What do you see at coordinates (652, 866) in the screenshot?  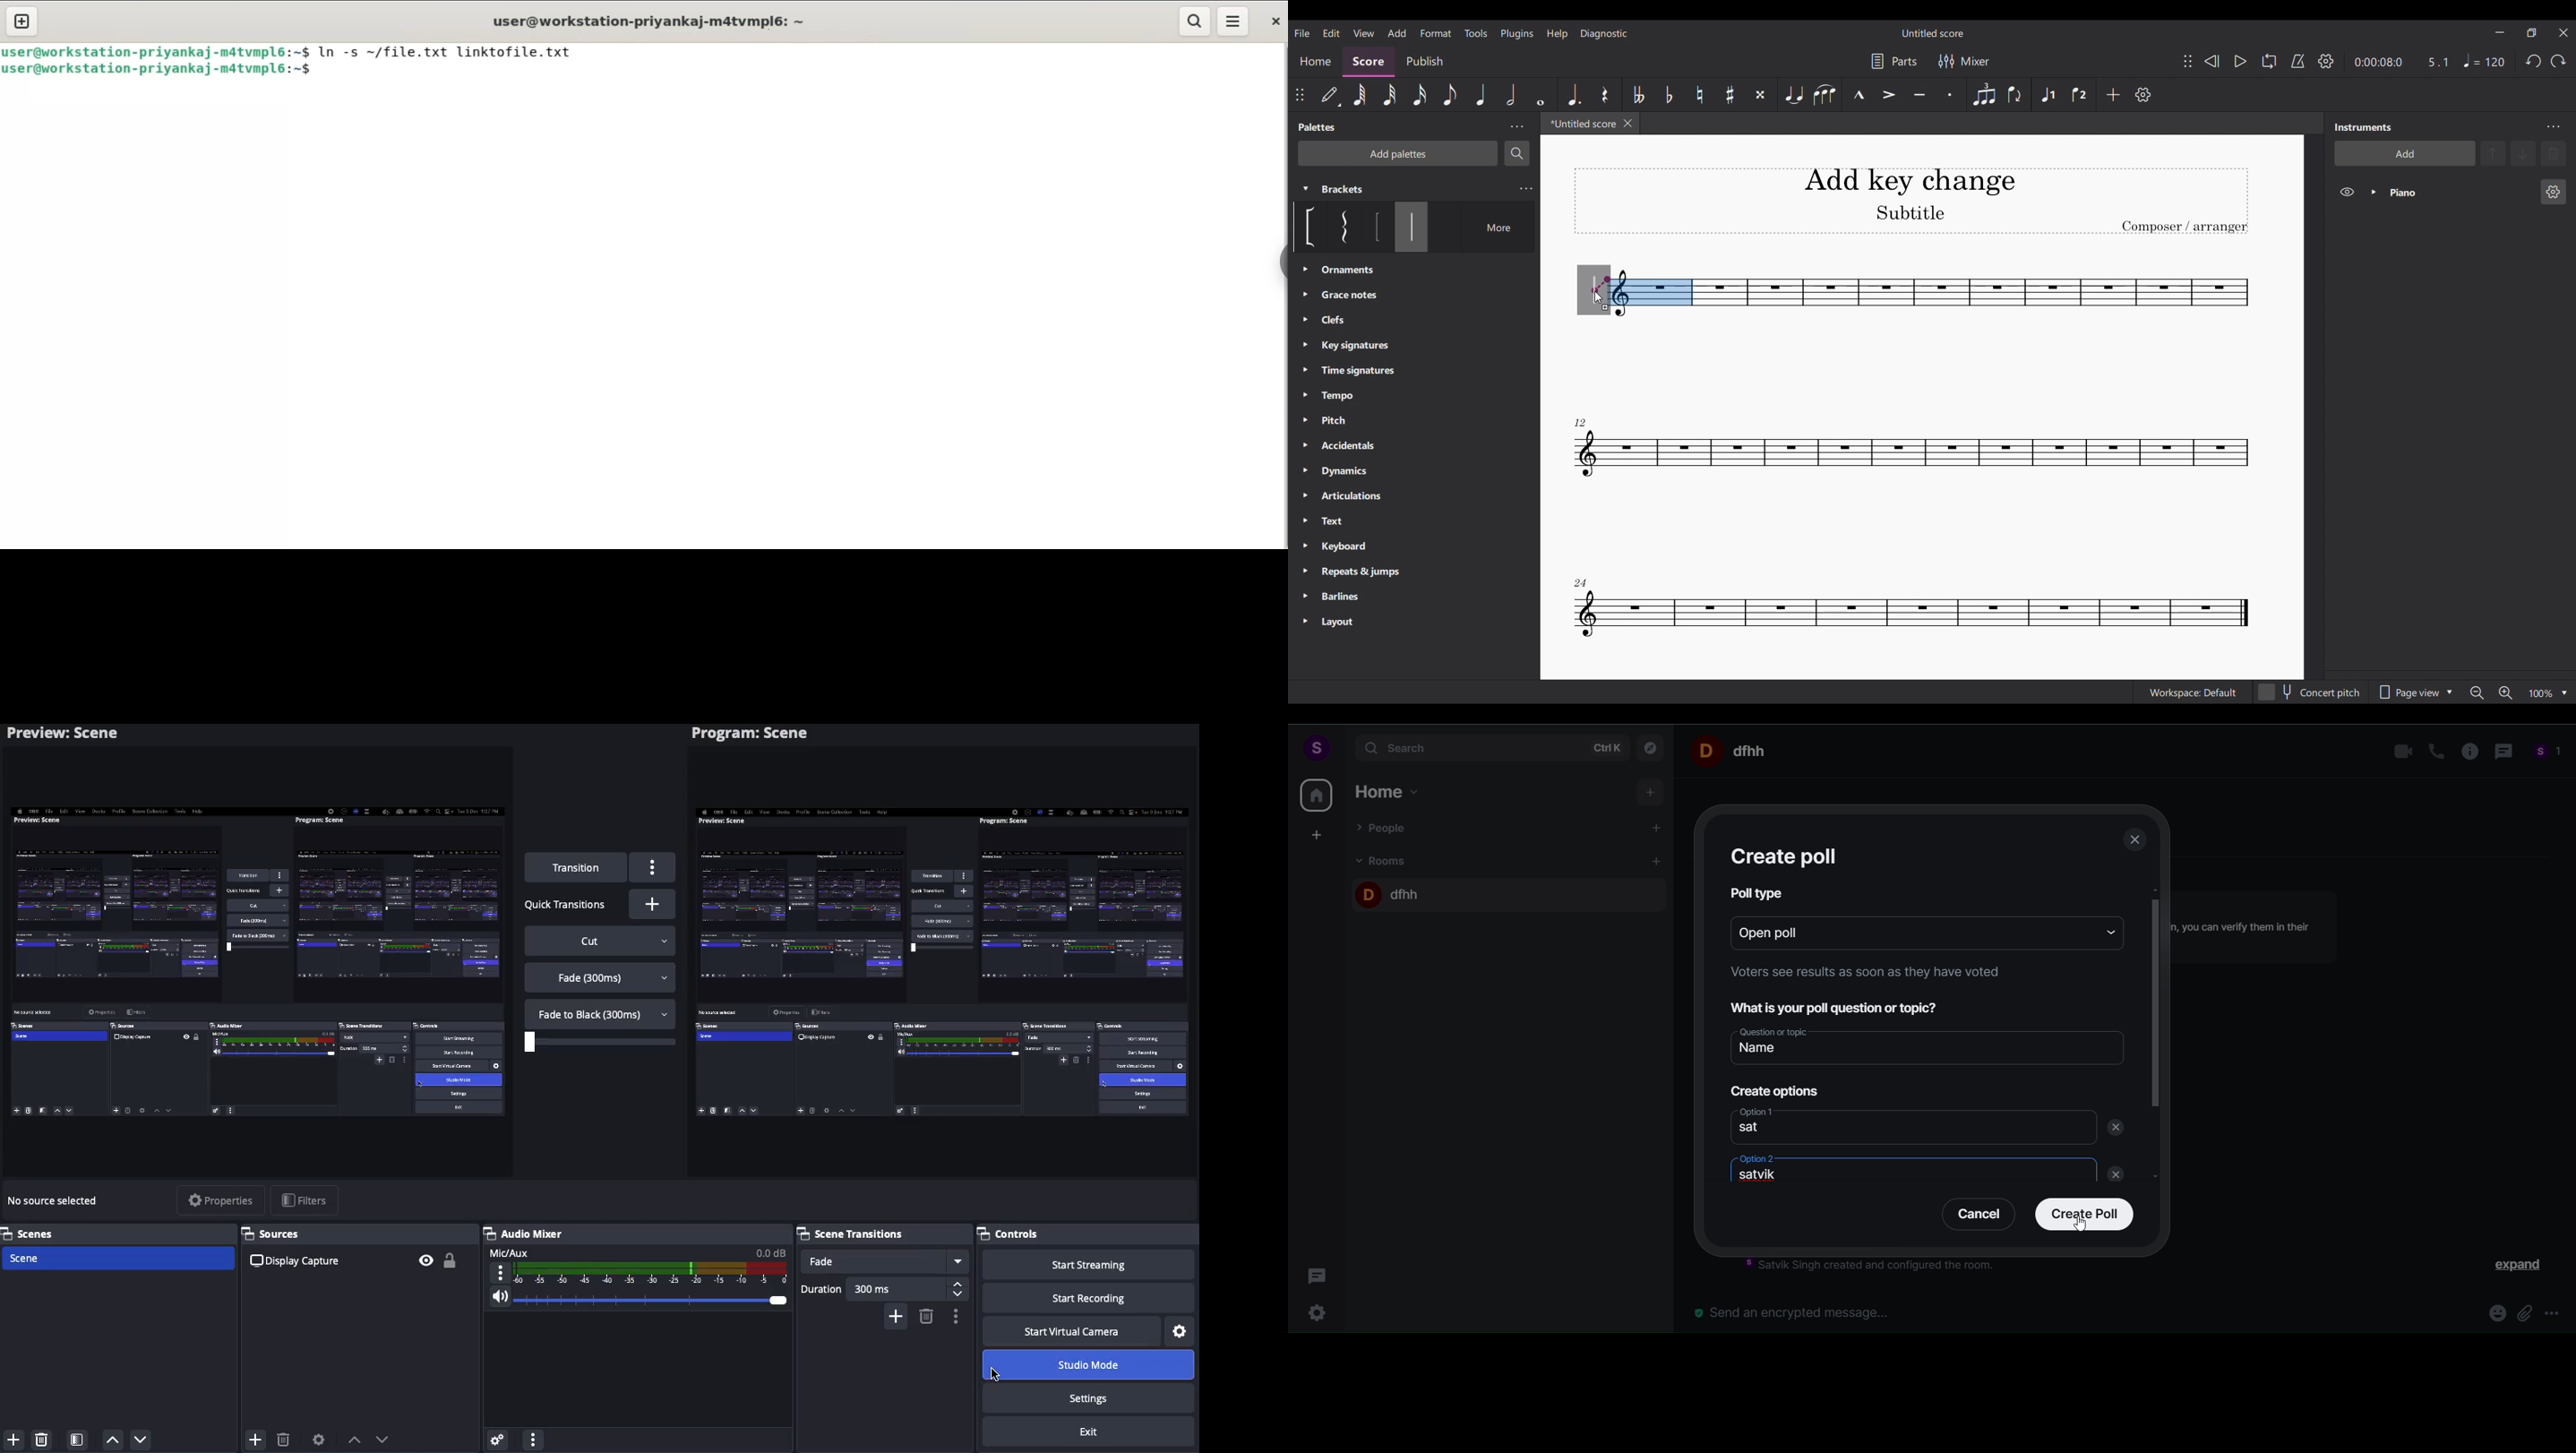 I see `Options` at bounding box center [652, 866].